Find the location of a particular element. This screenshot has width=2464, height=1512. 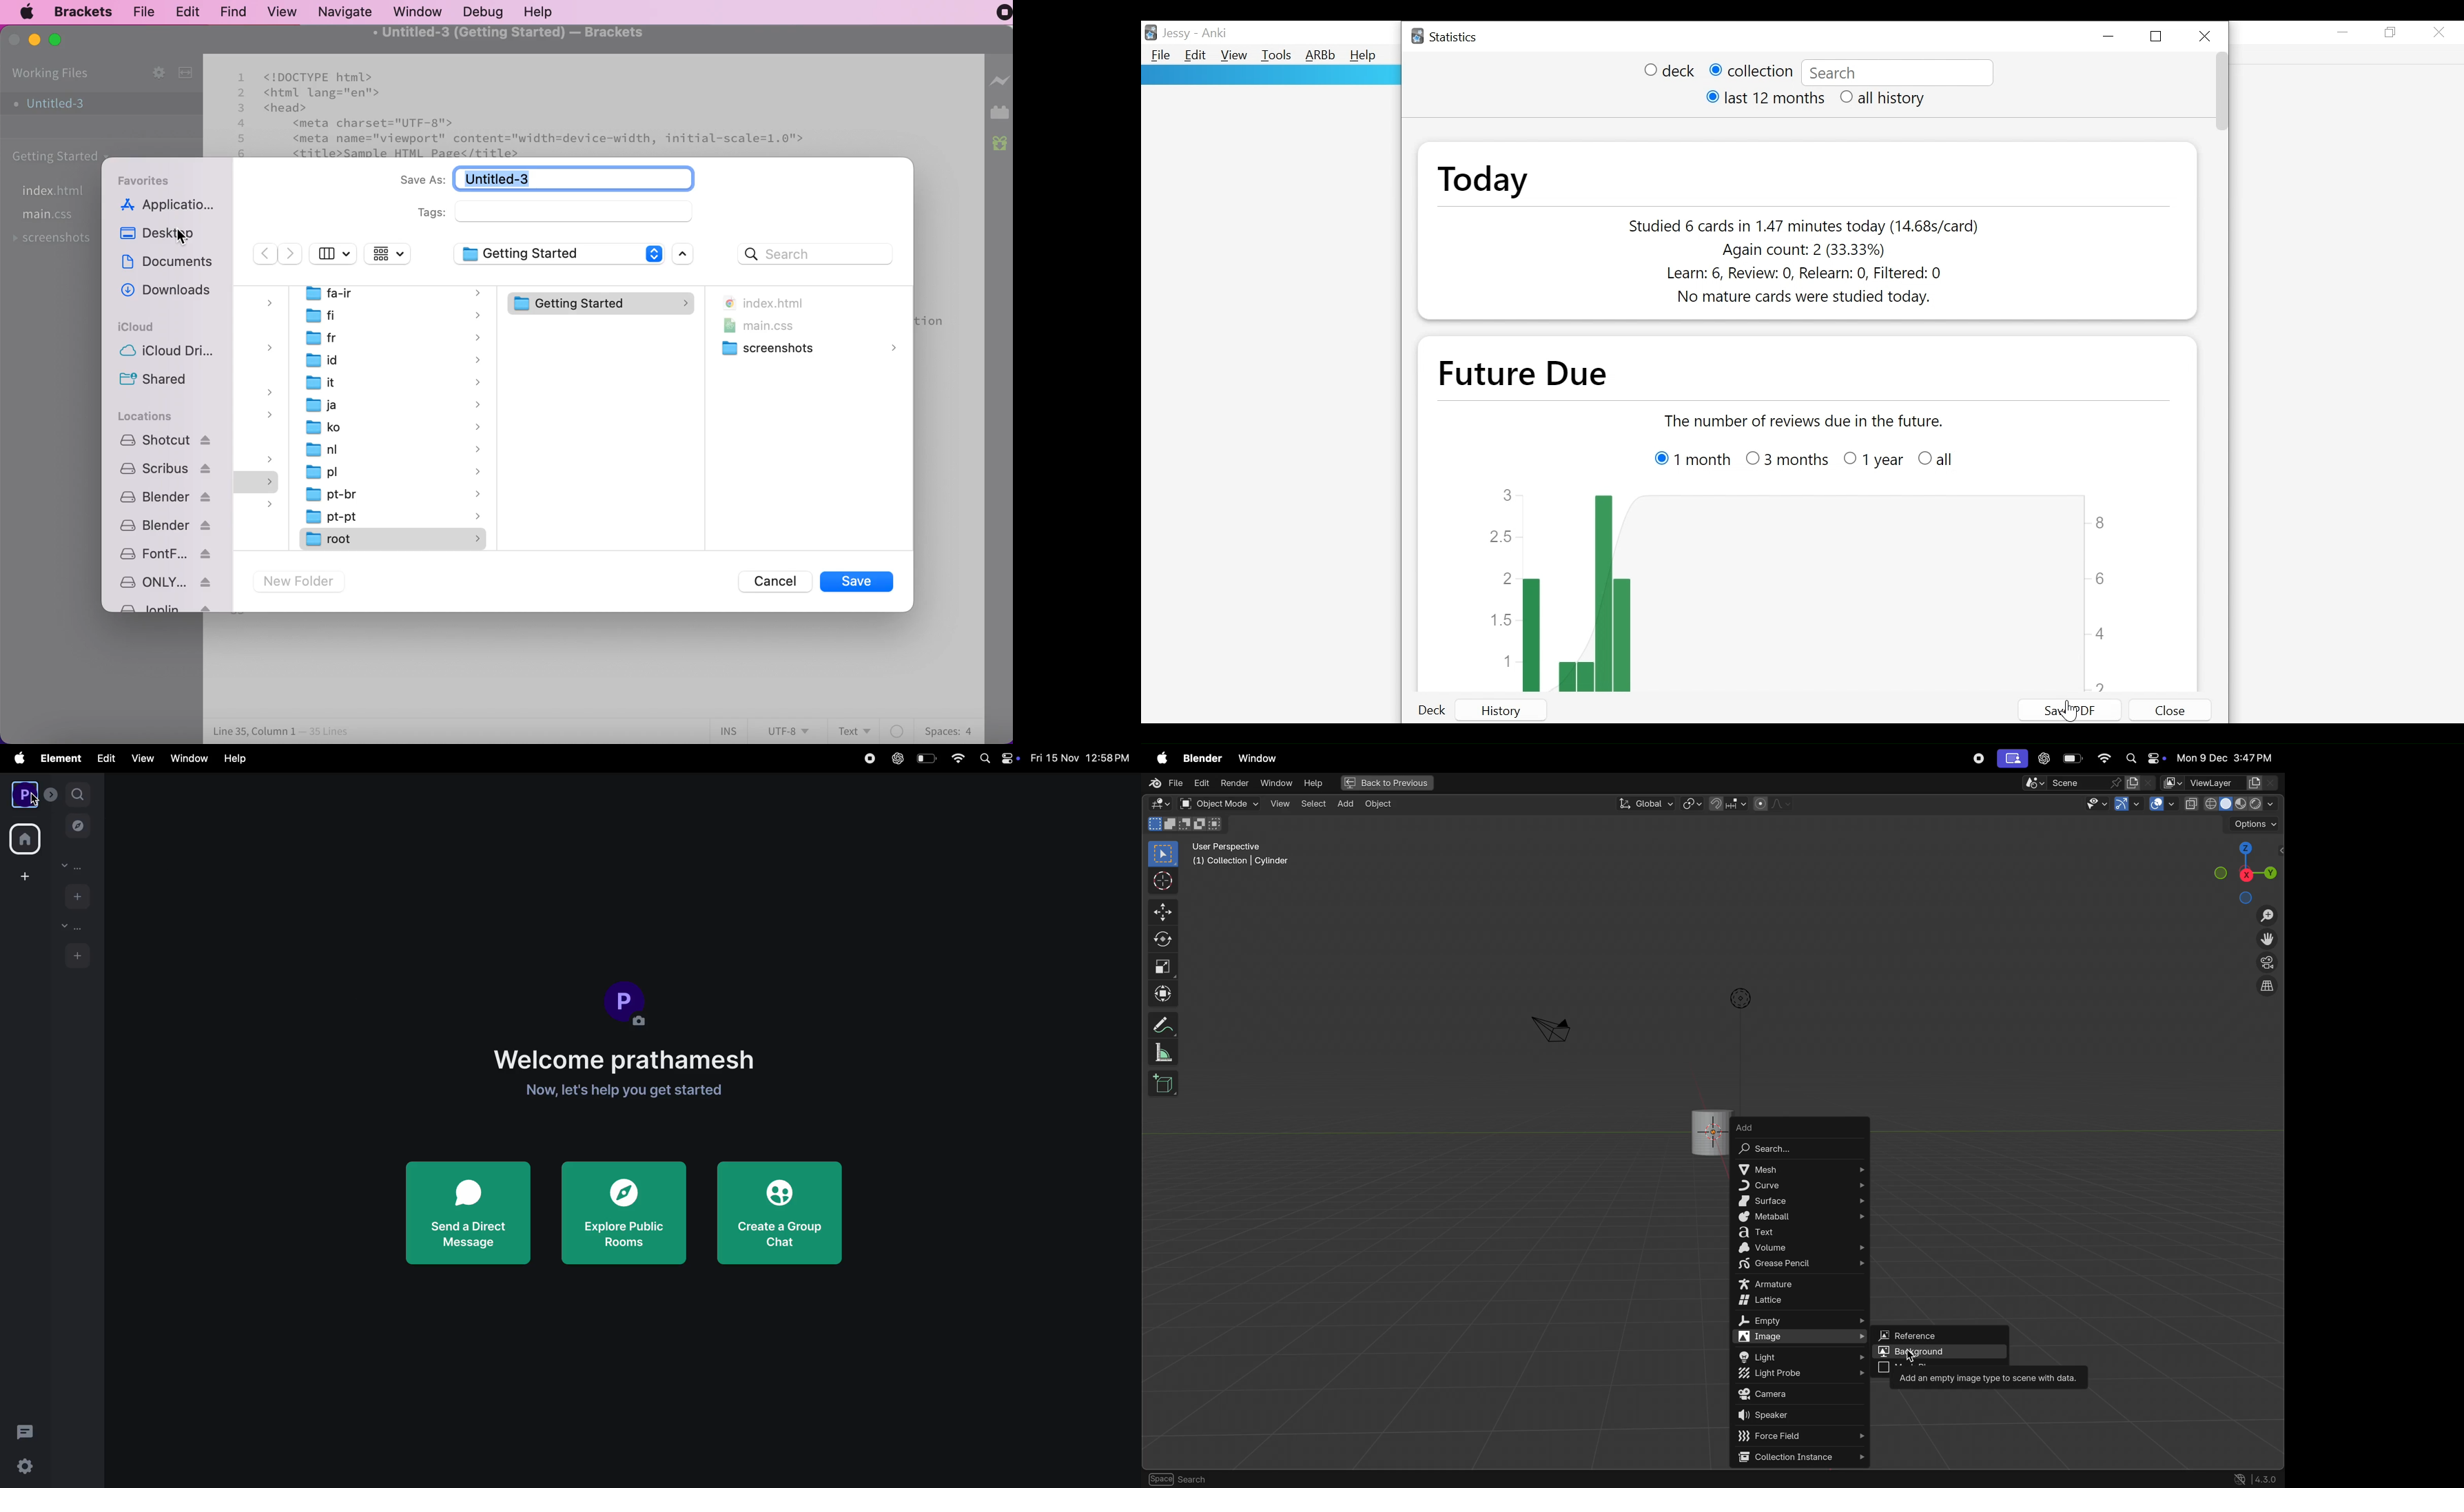

Cursor is located at coordinates (2075, 712).